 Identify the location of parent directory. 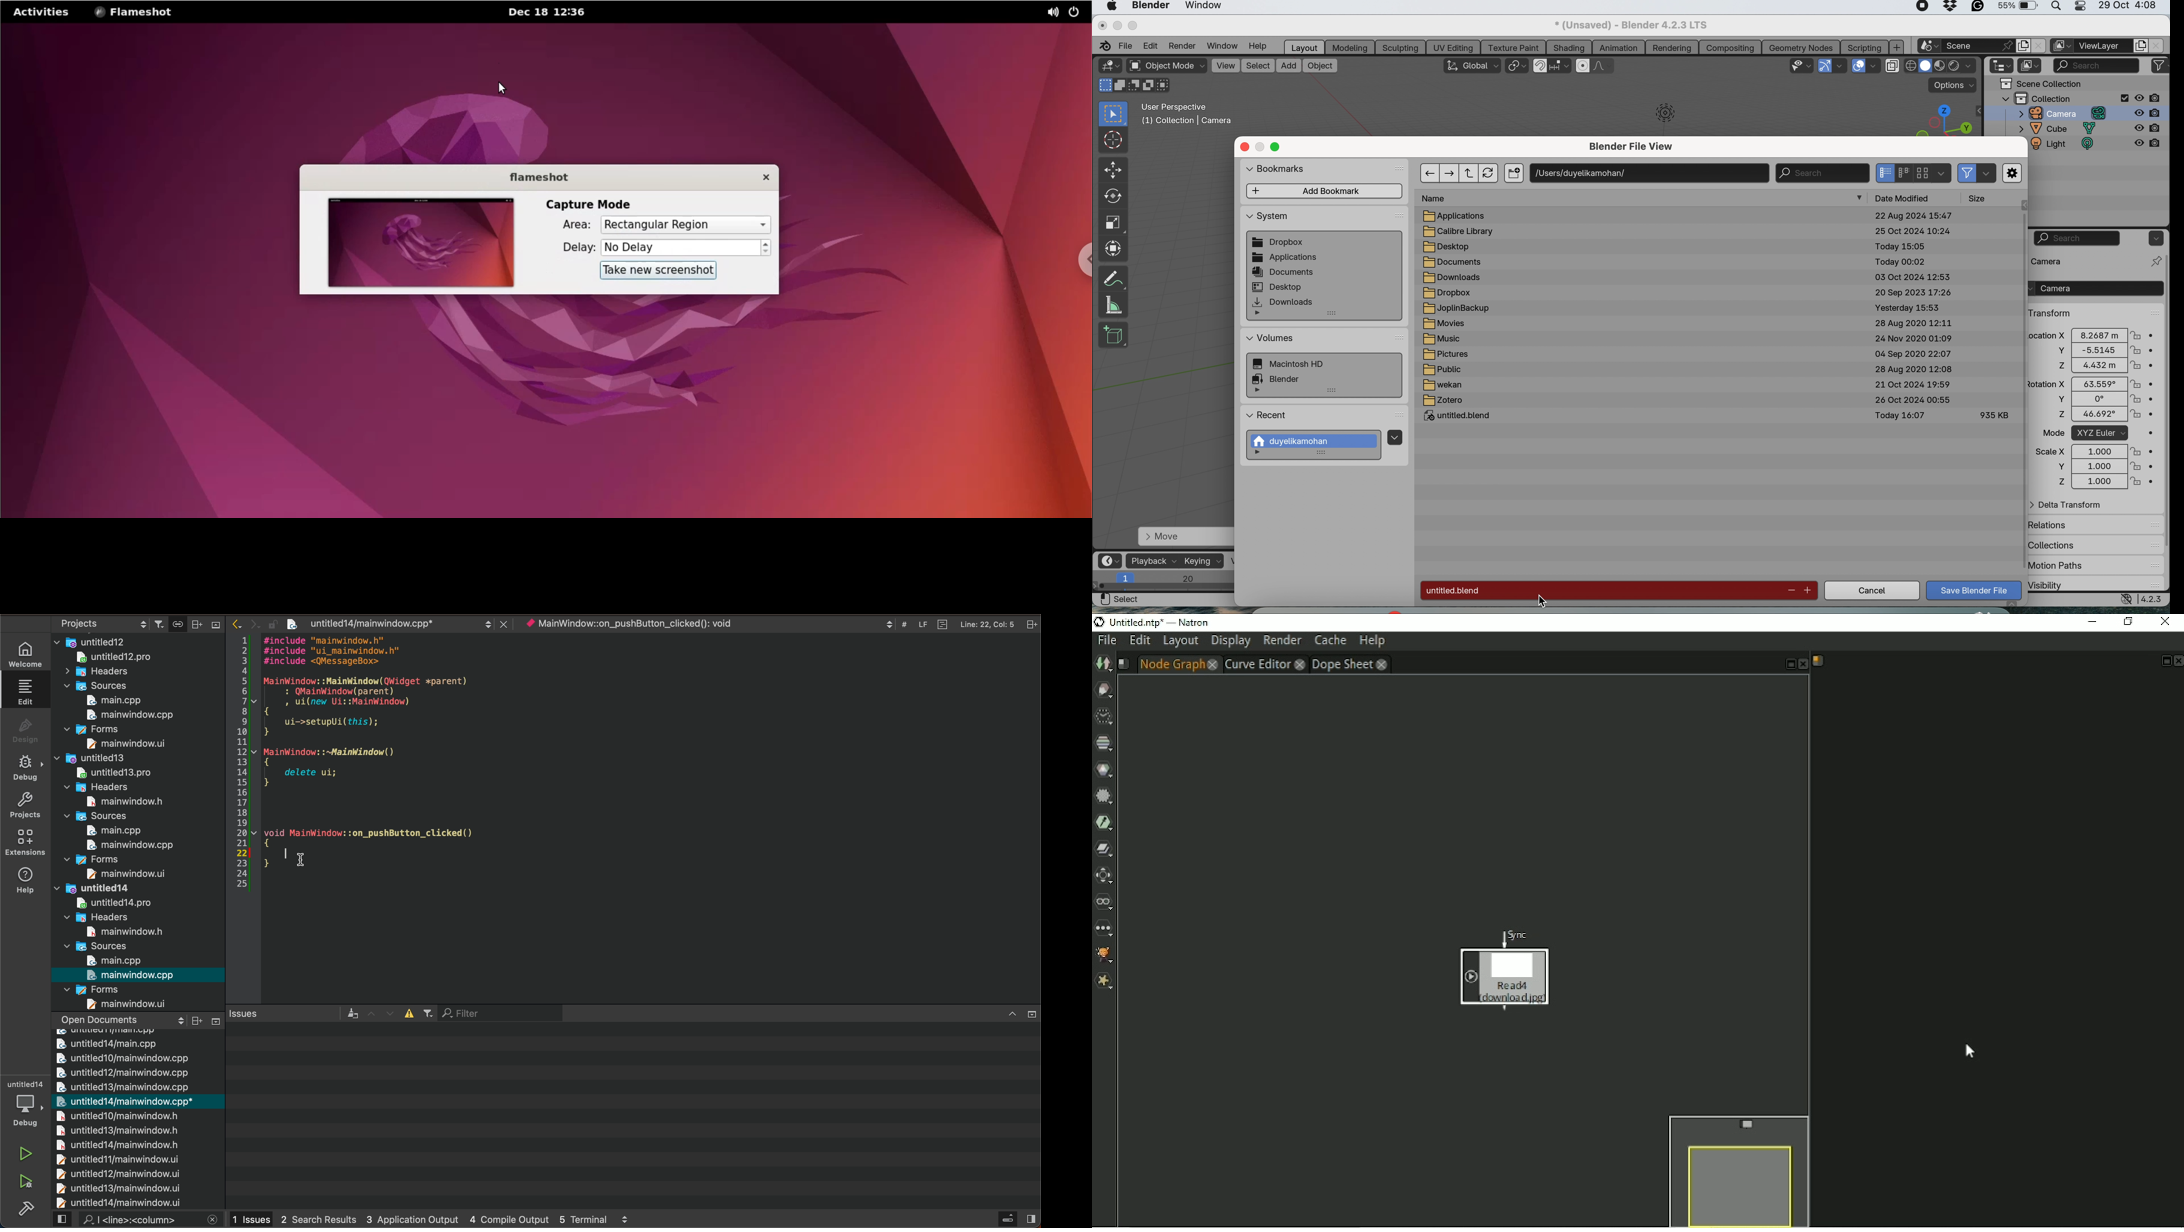
(1471, 173).